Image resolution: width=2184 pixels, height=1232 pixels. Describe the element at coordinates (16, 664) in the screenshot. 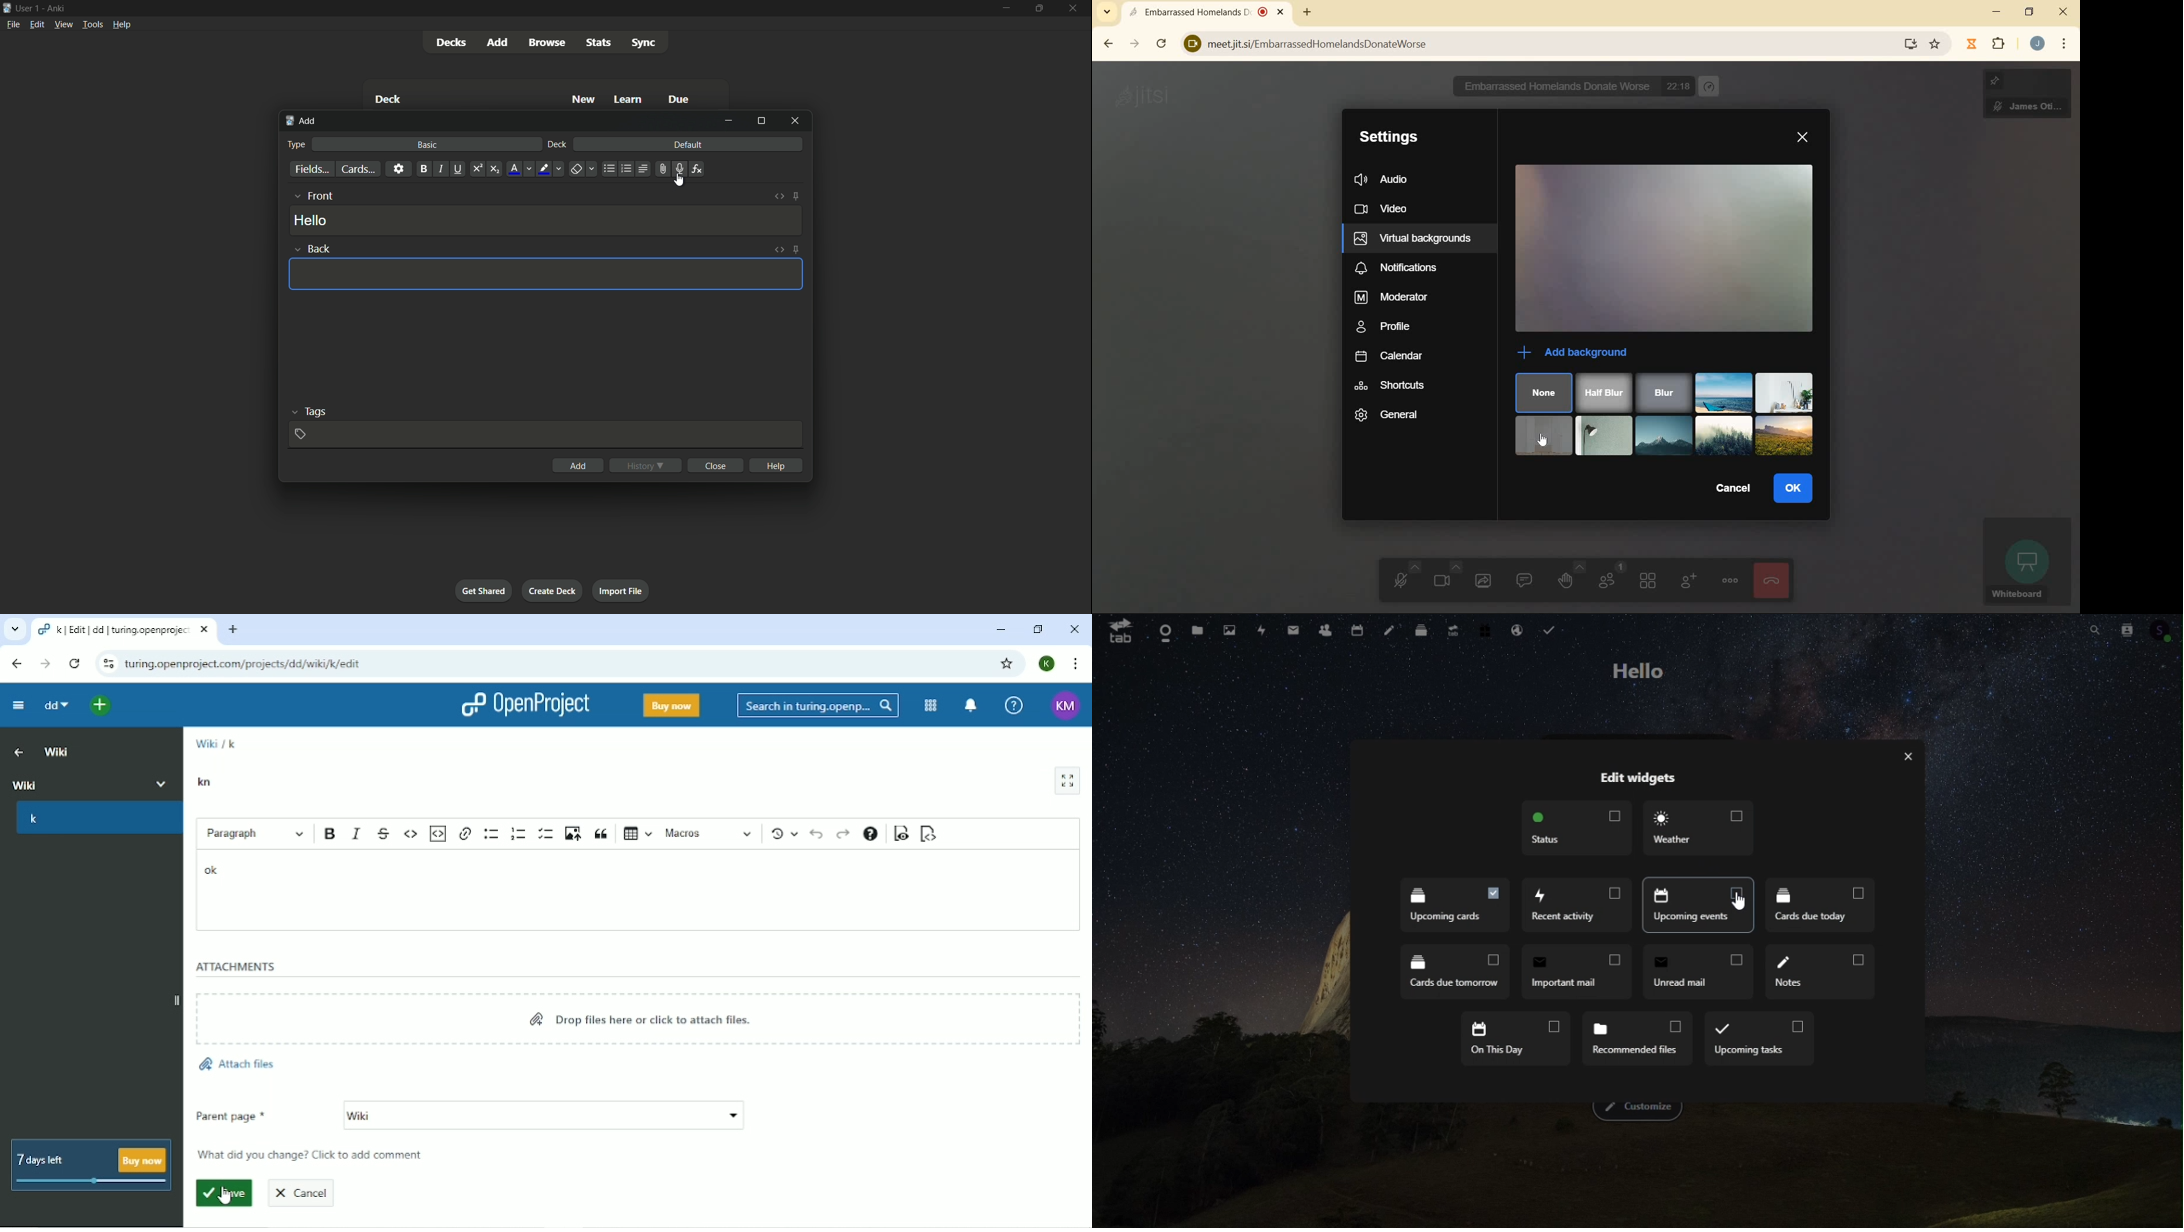

I see `Back` at that location.